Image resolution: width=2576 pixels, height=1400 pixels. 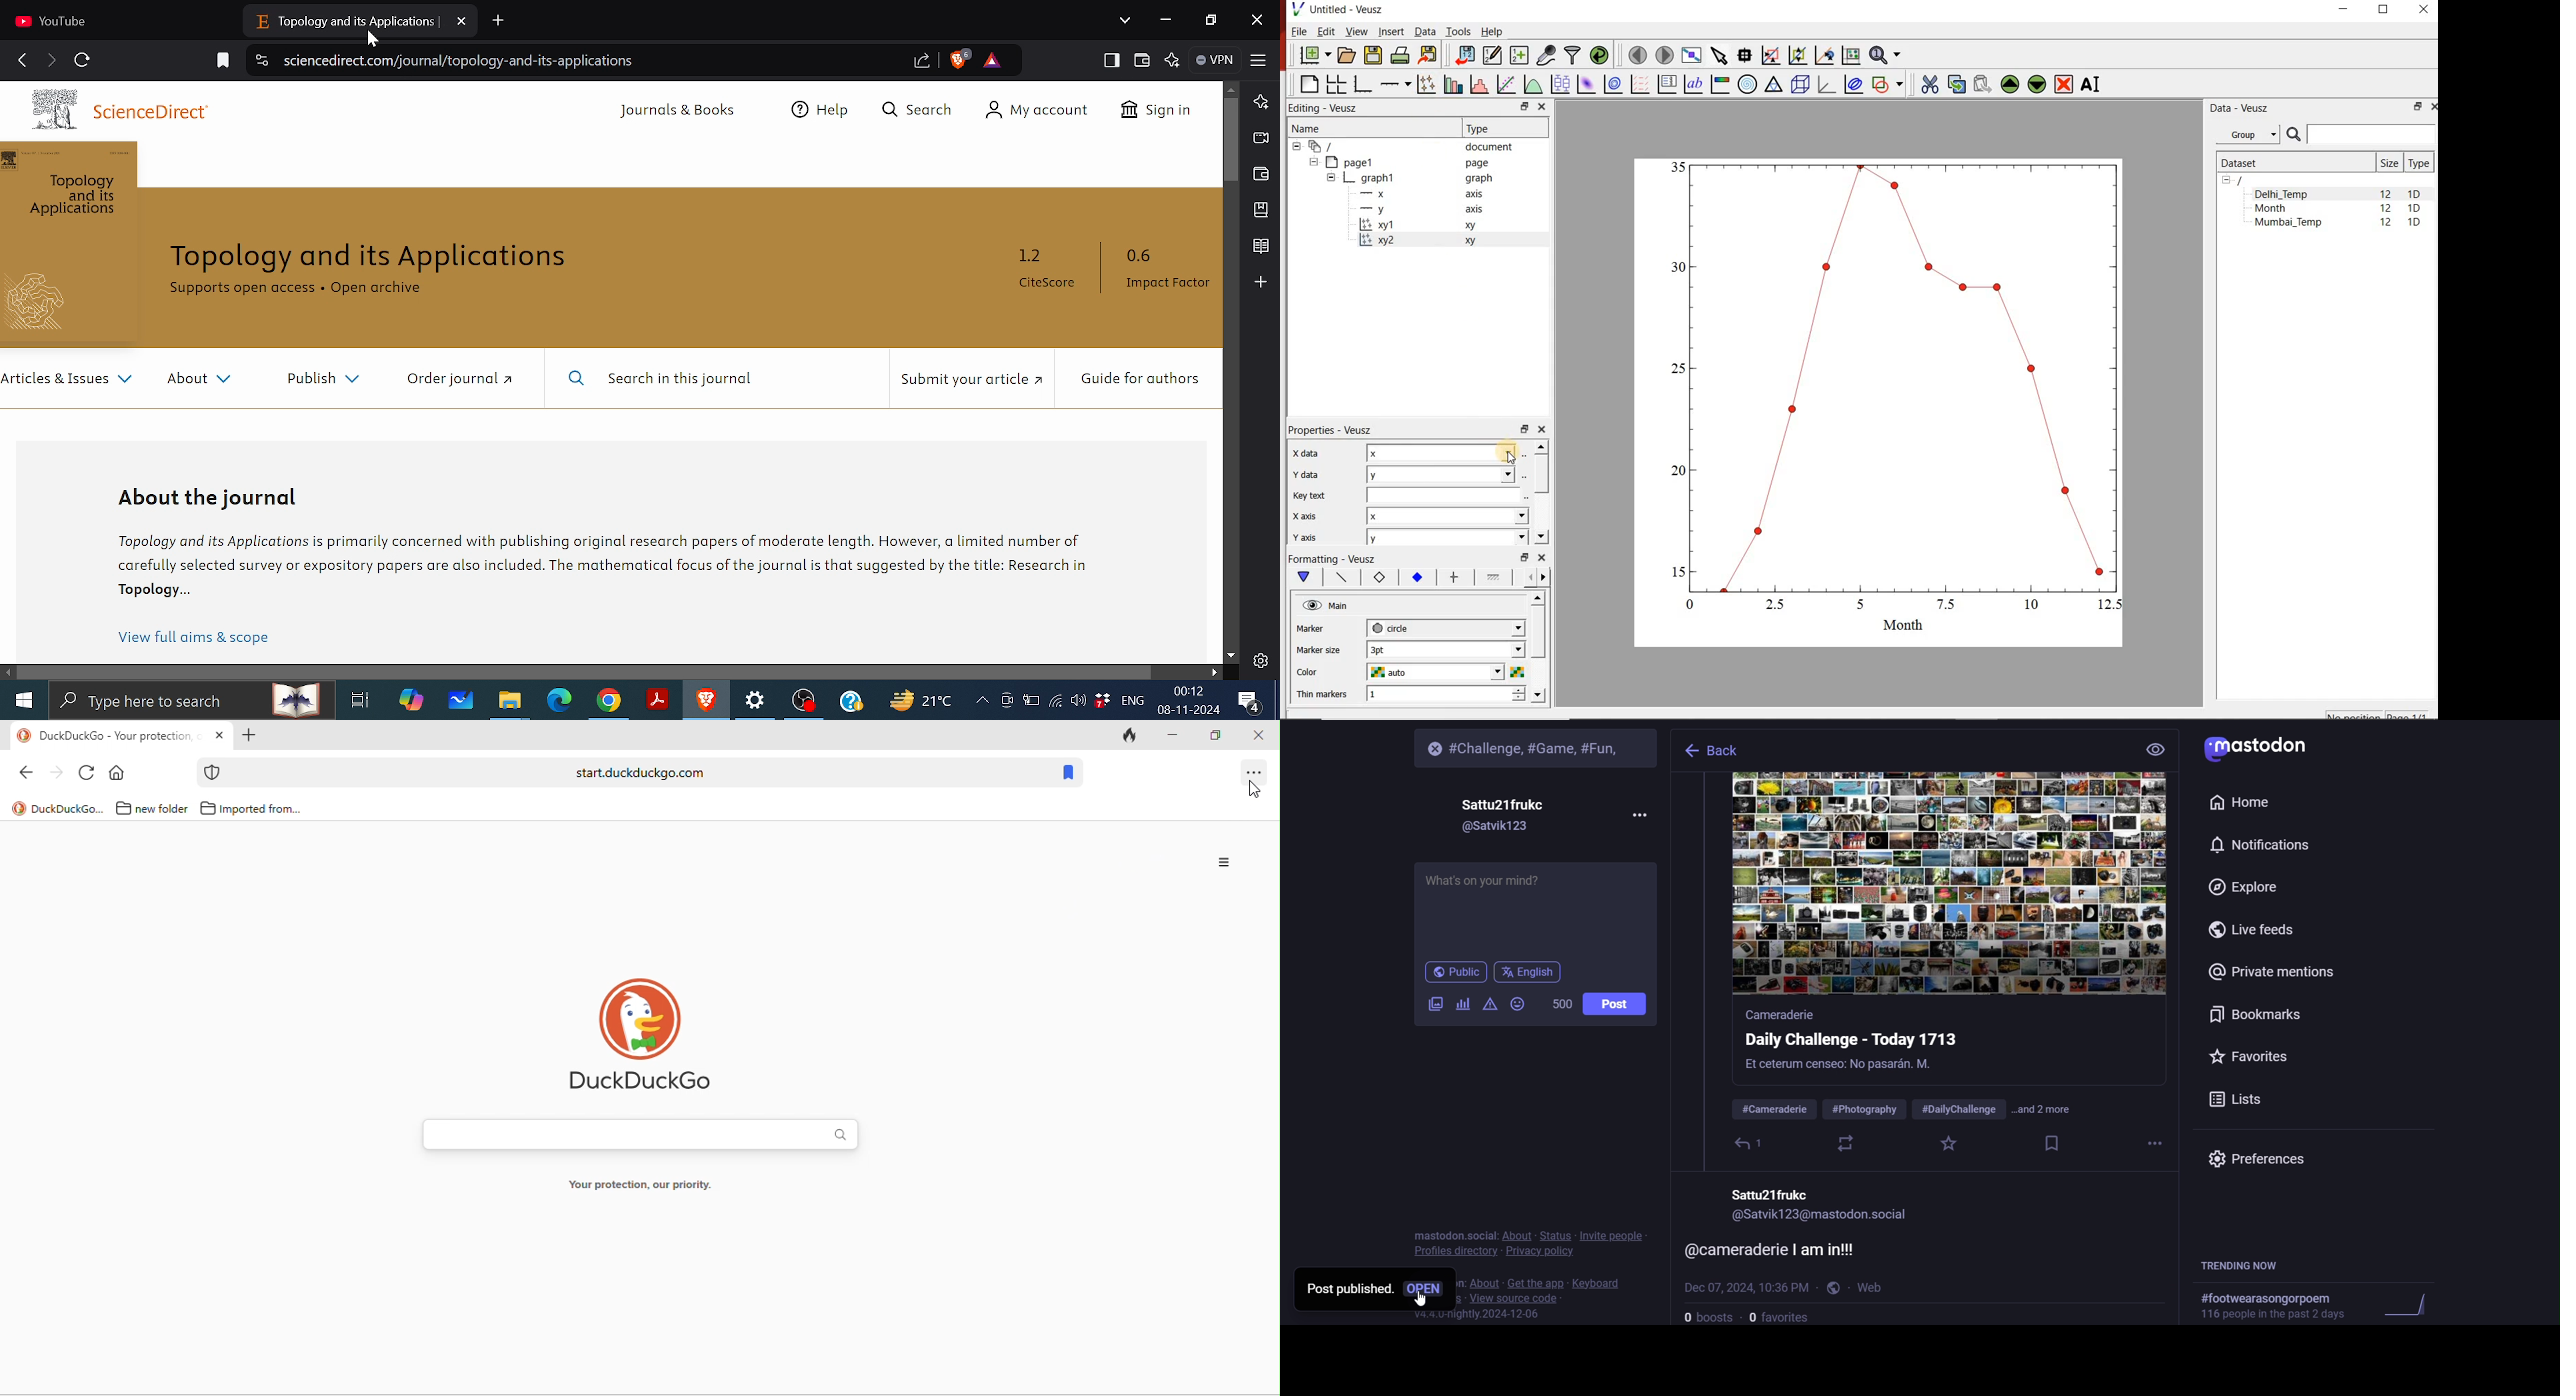 I want to click on -x axis, so click(x=1416, y=194).